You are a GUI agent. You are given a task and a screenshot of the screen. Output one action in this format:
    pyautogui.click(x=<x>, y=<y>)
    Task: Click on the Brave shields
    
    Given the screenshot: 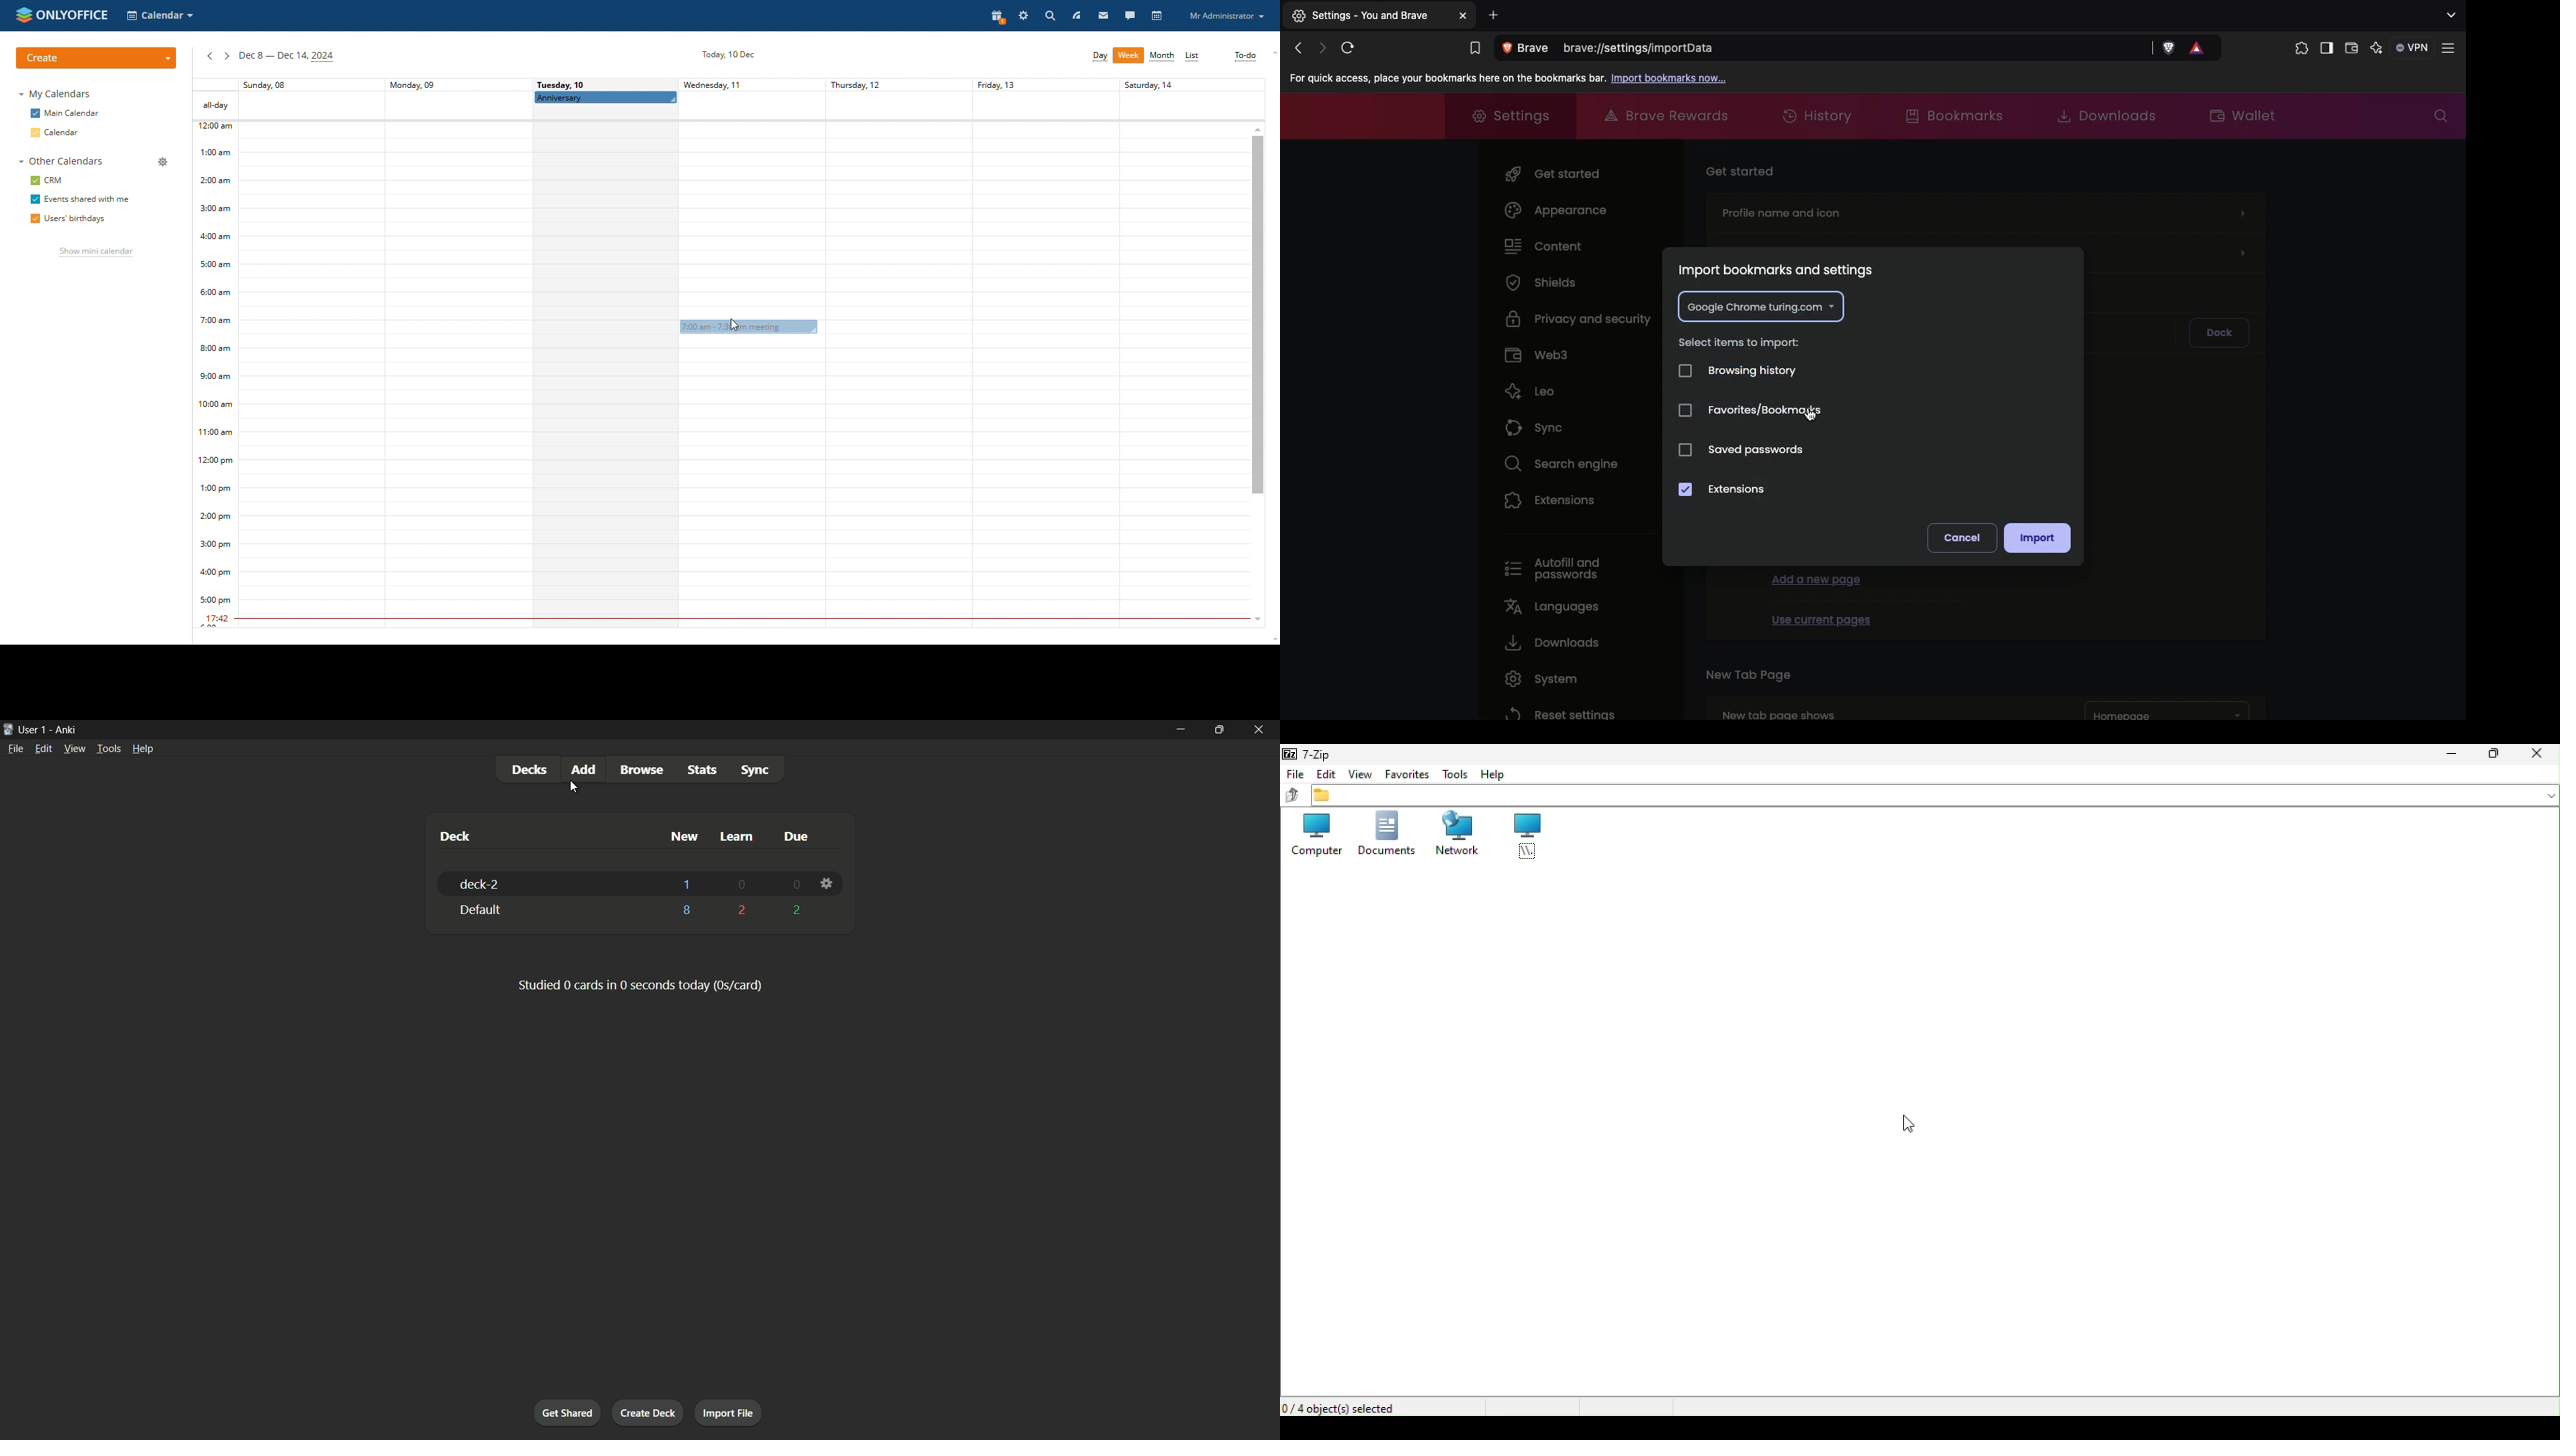 What is the action you would take?
    pyautogui.click(x=2170, y=49)
    